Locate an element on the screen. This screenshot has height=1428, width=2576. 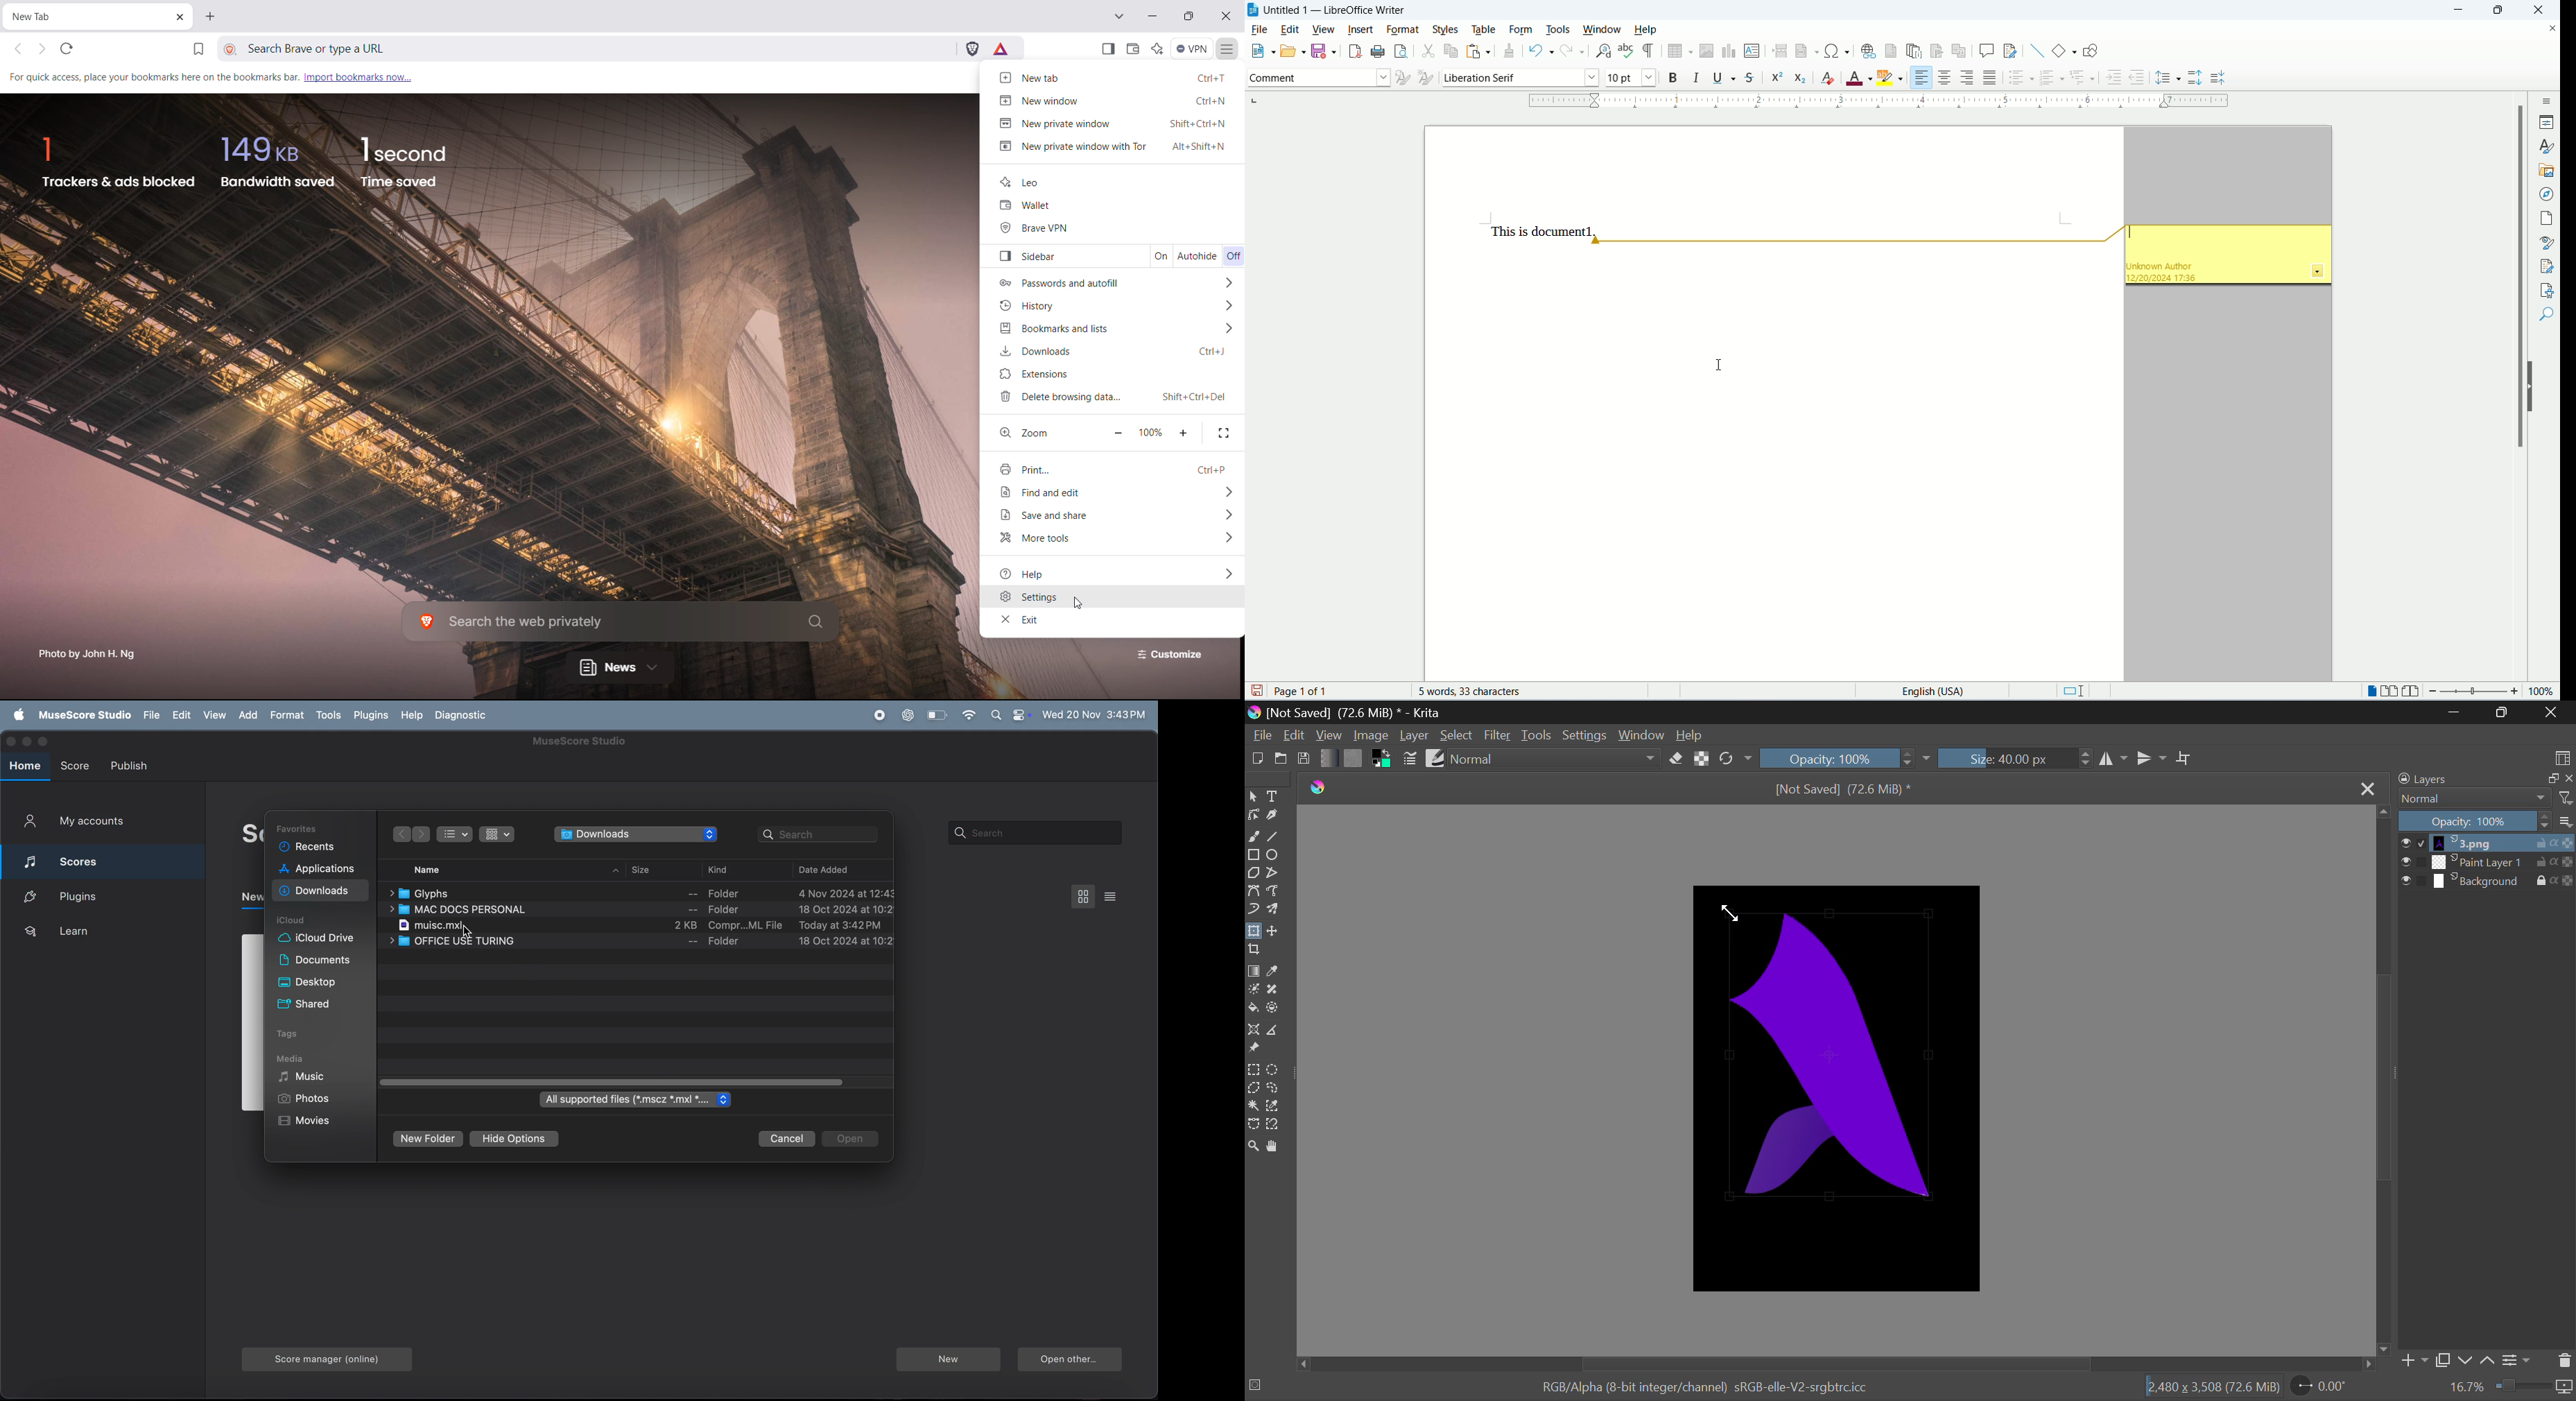
table is located at coordinates (1487, 29).